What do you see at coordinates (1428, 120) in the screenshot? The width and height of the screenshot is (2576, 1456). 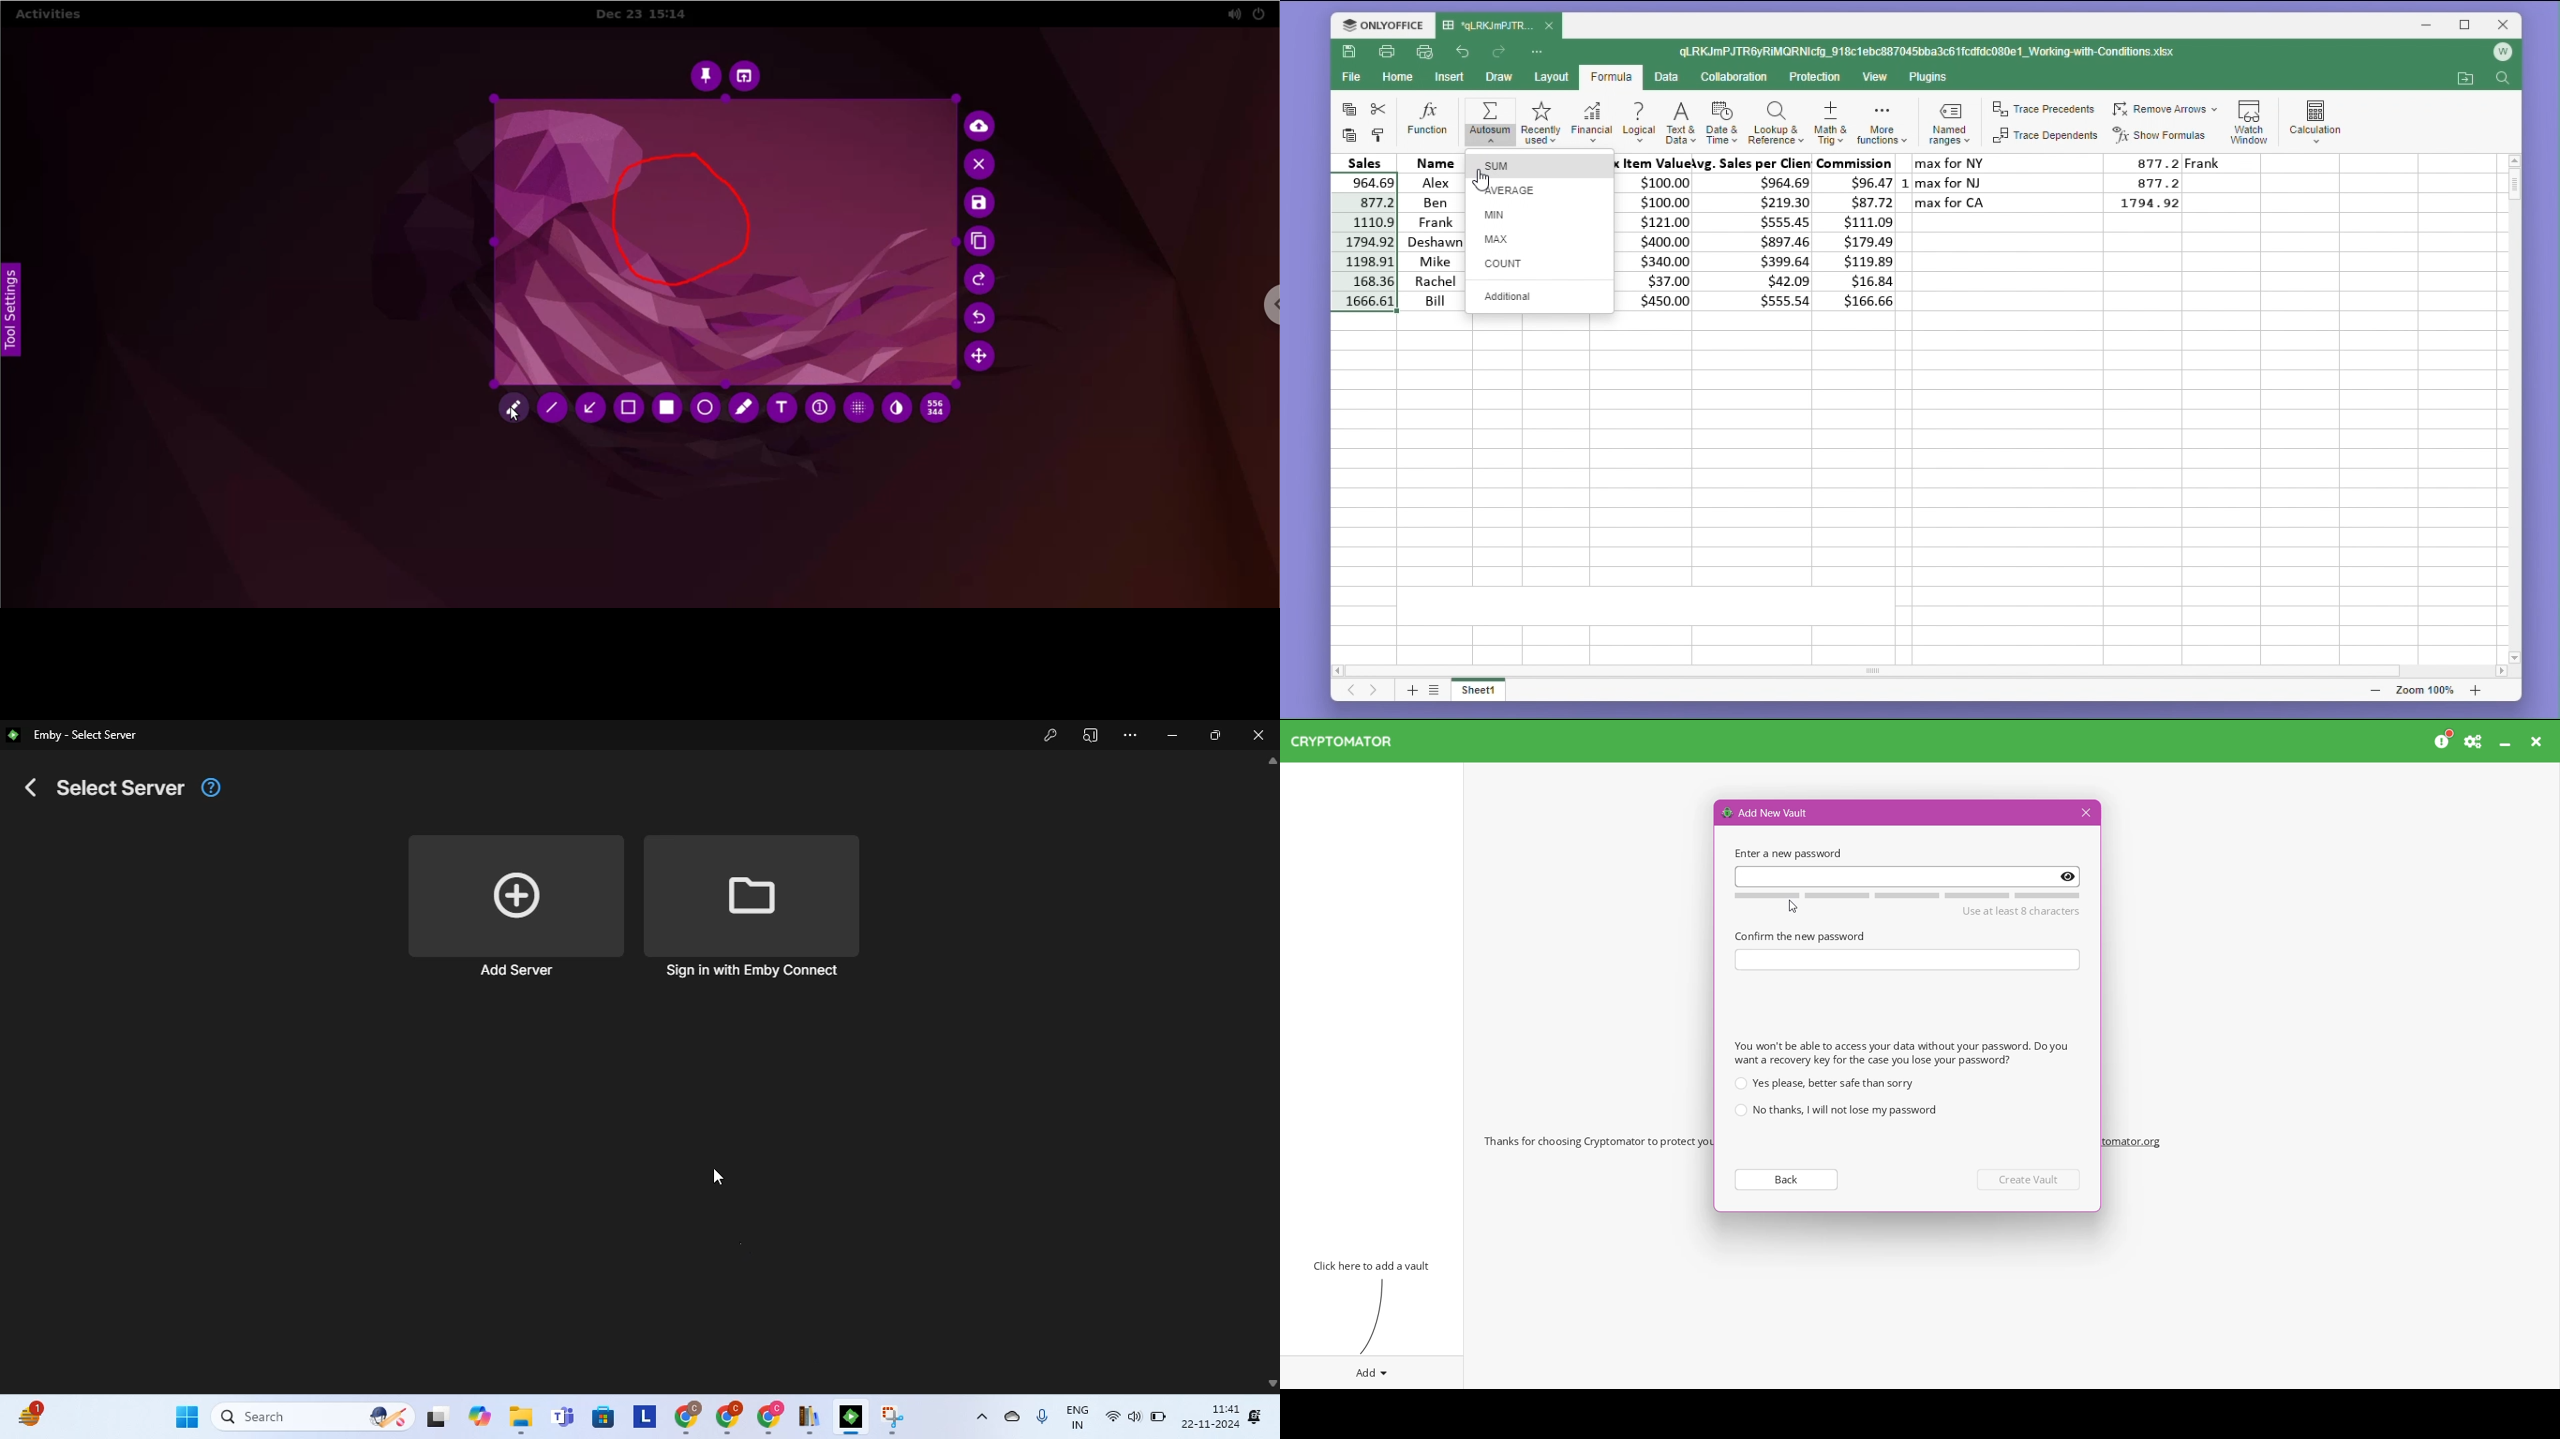 I see `function` at bounding box center [1428, 120].